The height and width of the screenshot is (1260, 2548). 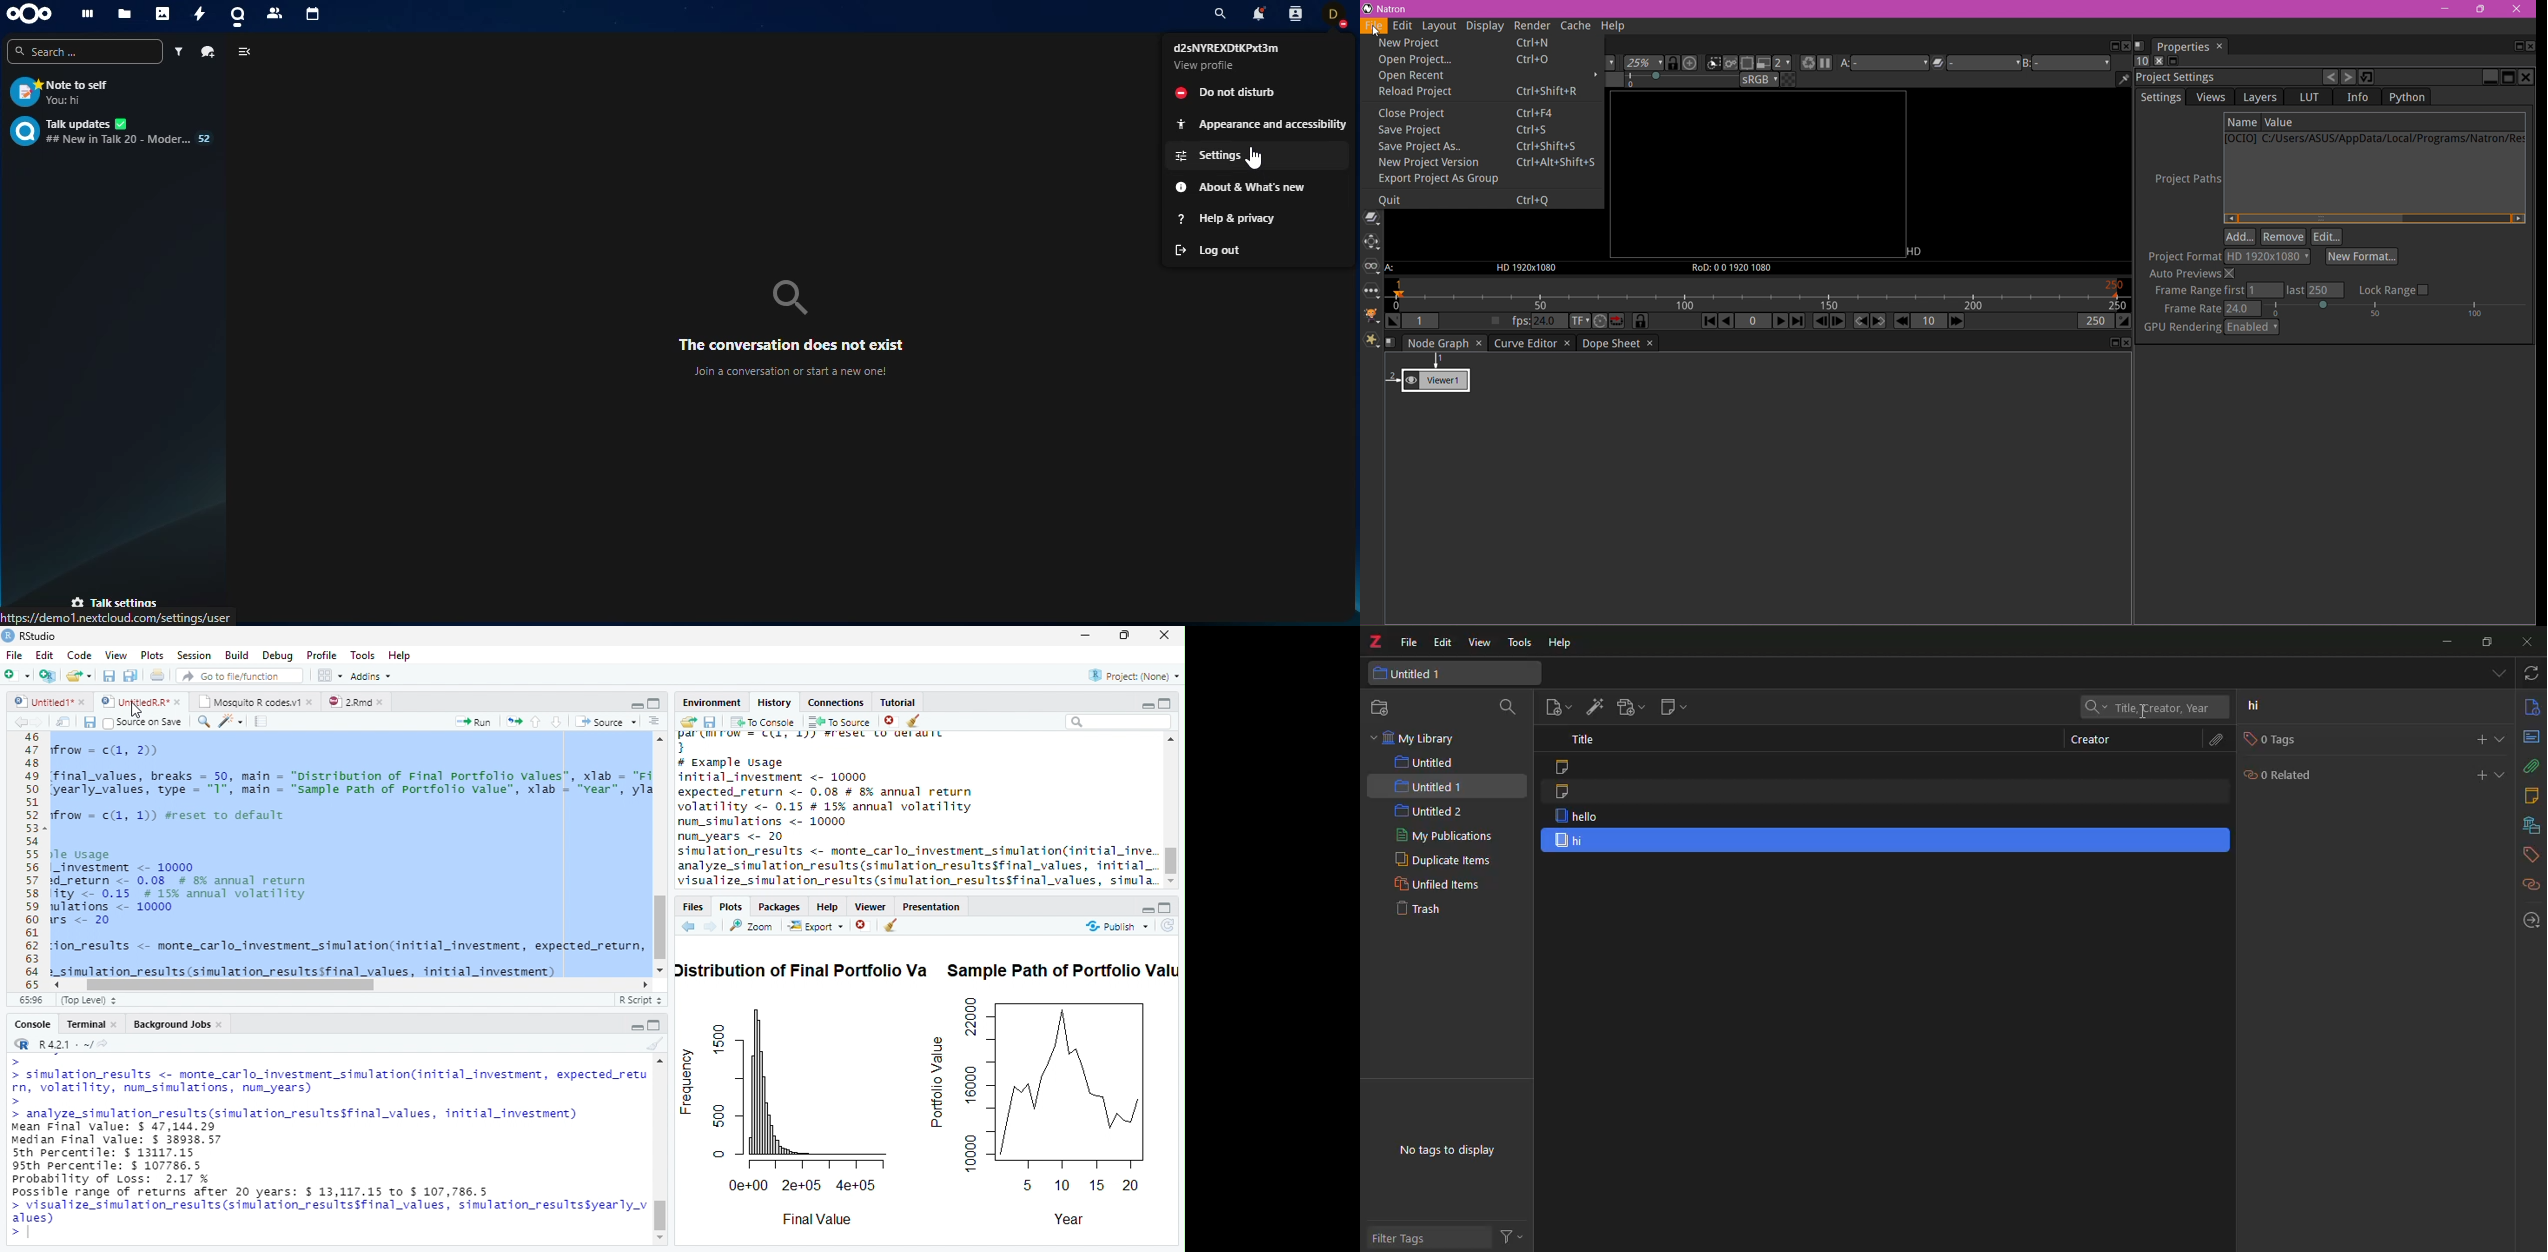 What do you see at coordinates (896, 700) in the screenshot?
I see `Tutorial` at bounding box center [896, 700].